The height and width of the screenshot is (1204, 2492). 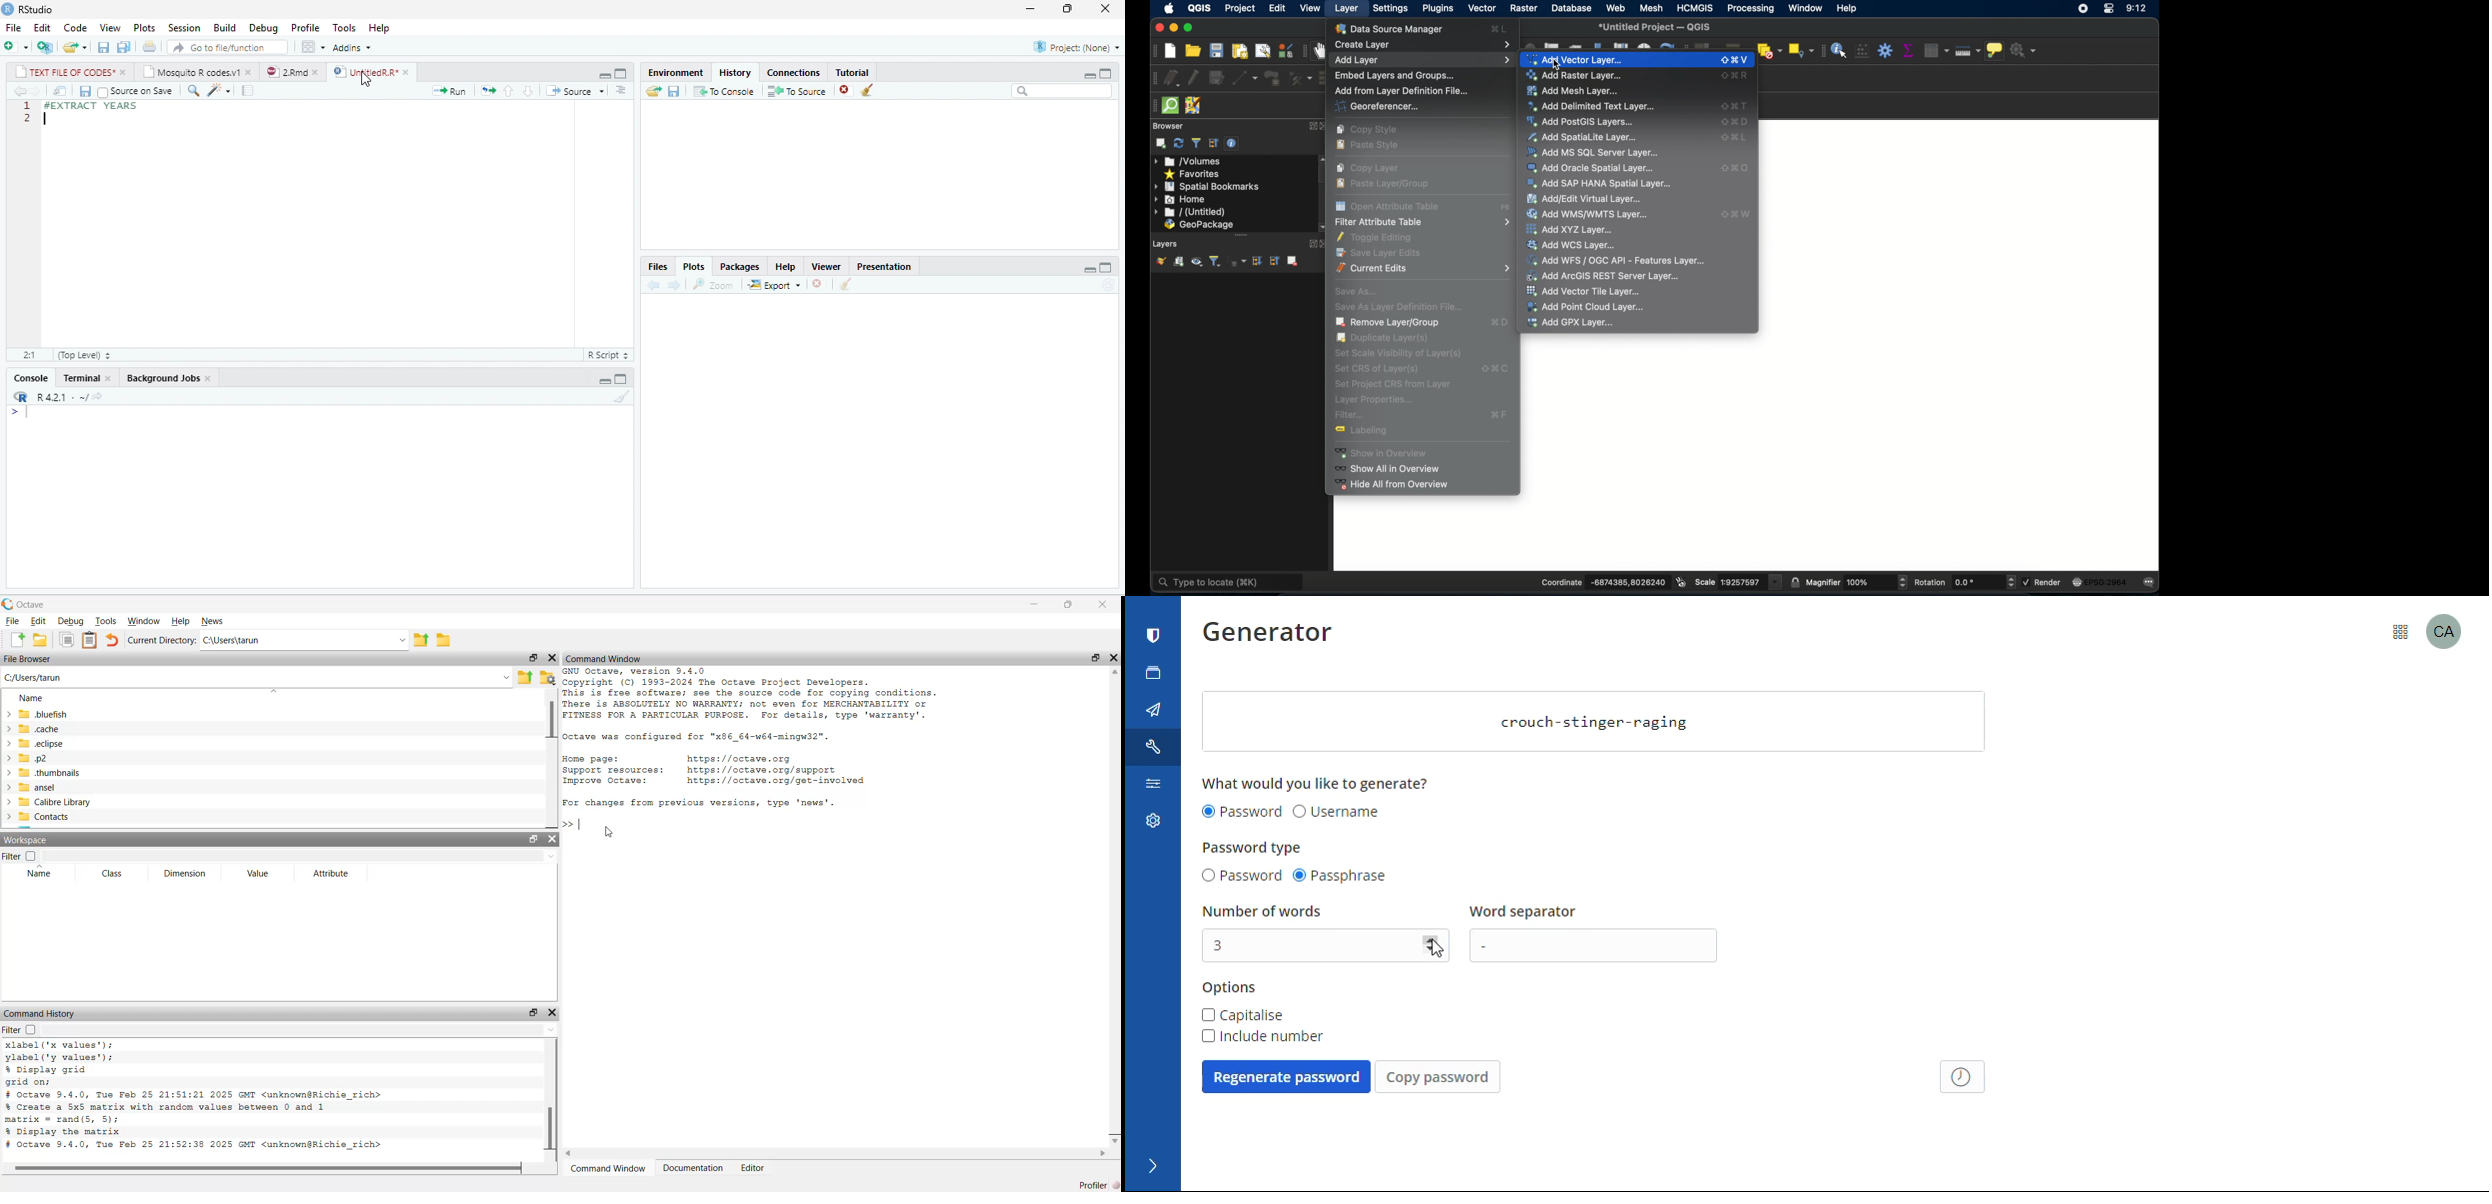 What do you see at coordinates (80, 378) in the screenshot?
I see `Terminal ` at bounding box center [80, 378].